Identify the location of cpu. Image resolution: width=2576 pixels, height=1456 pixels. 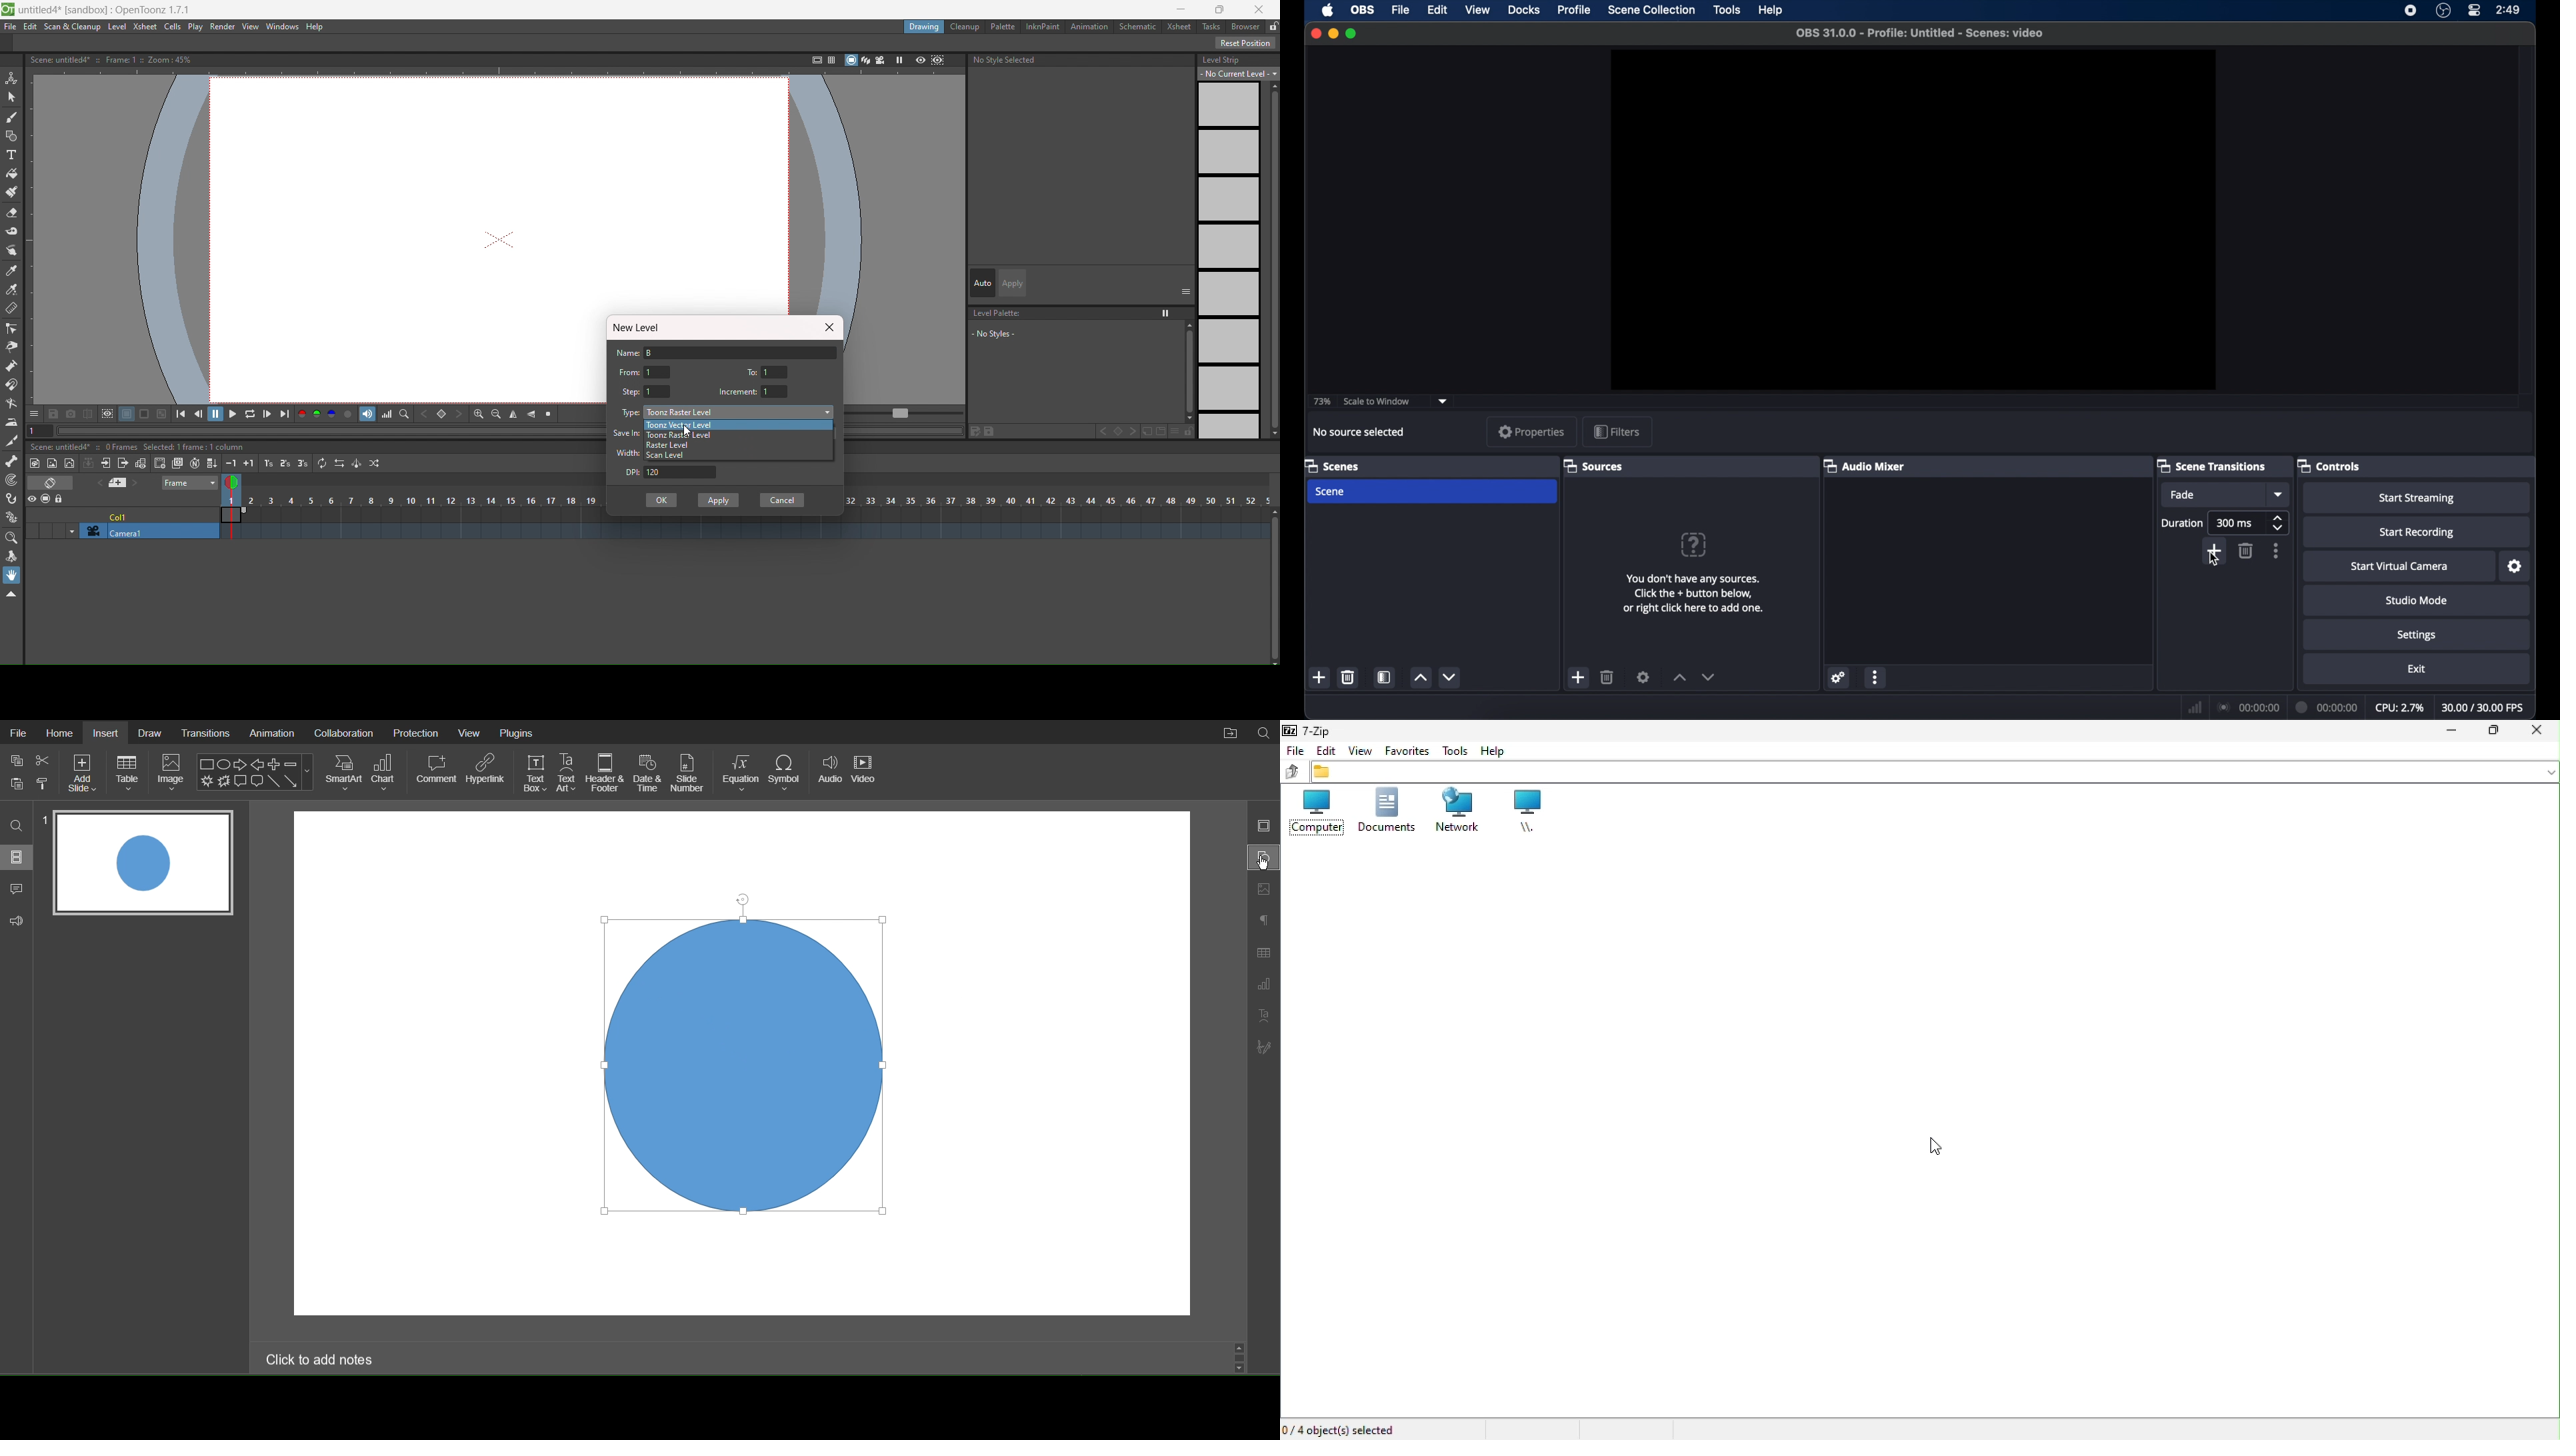
(2399, 708).